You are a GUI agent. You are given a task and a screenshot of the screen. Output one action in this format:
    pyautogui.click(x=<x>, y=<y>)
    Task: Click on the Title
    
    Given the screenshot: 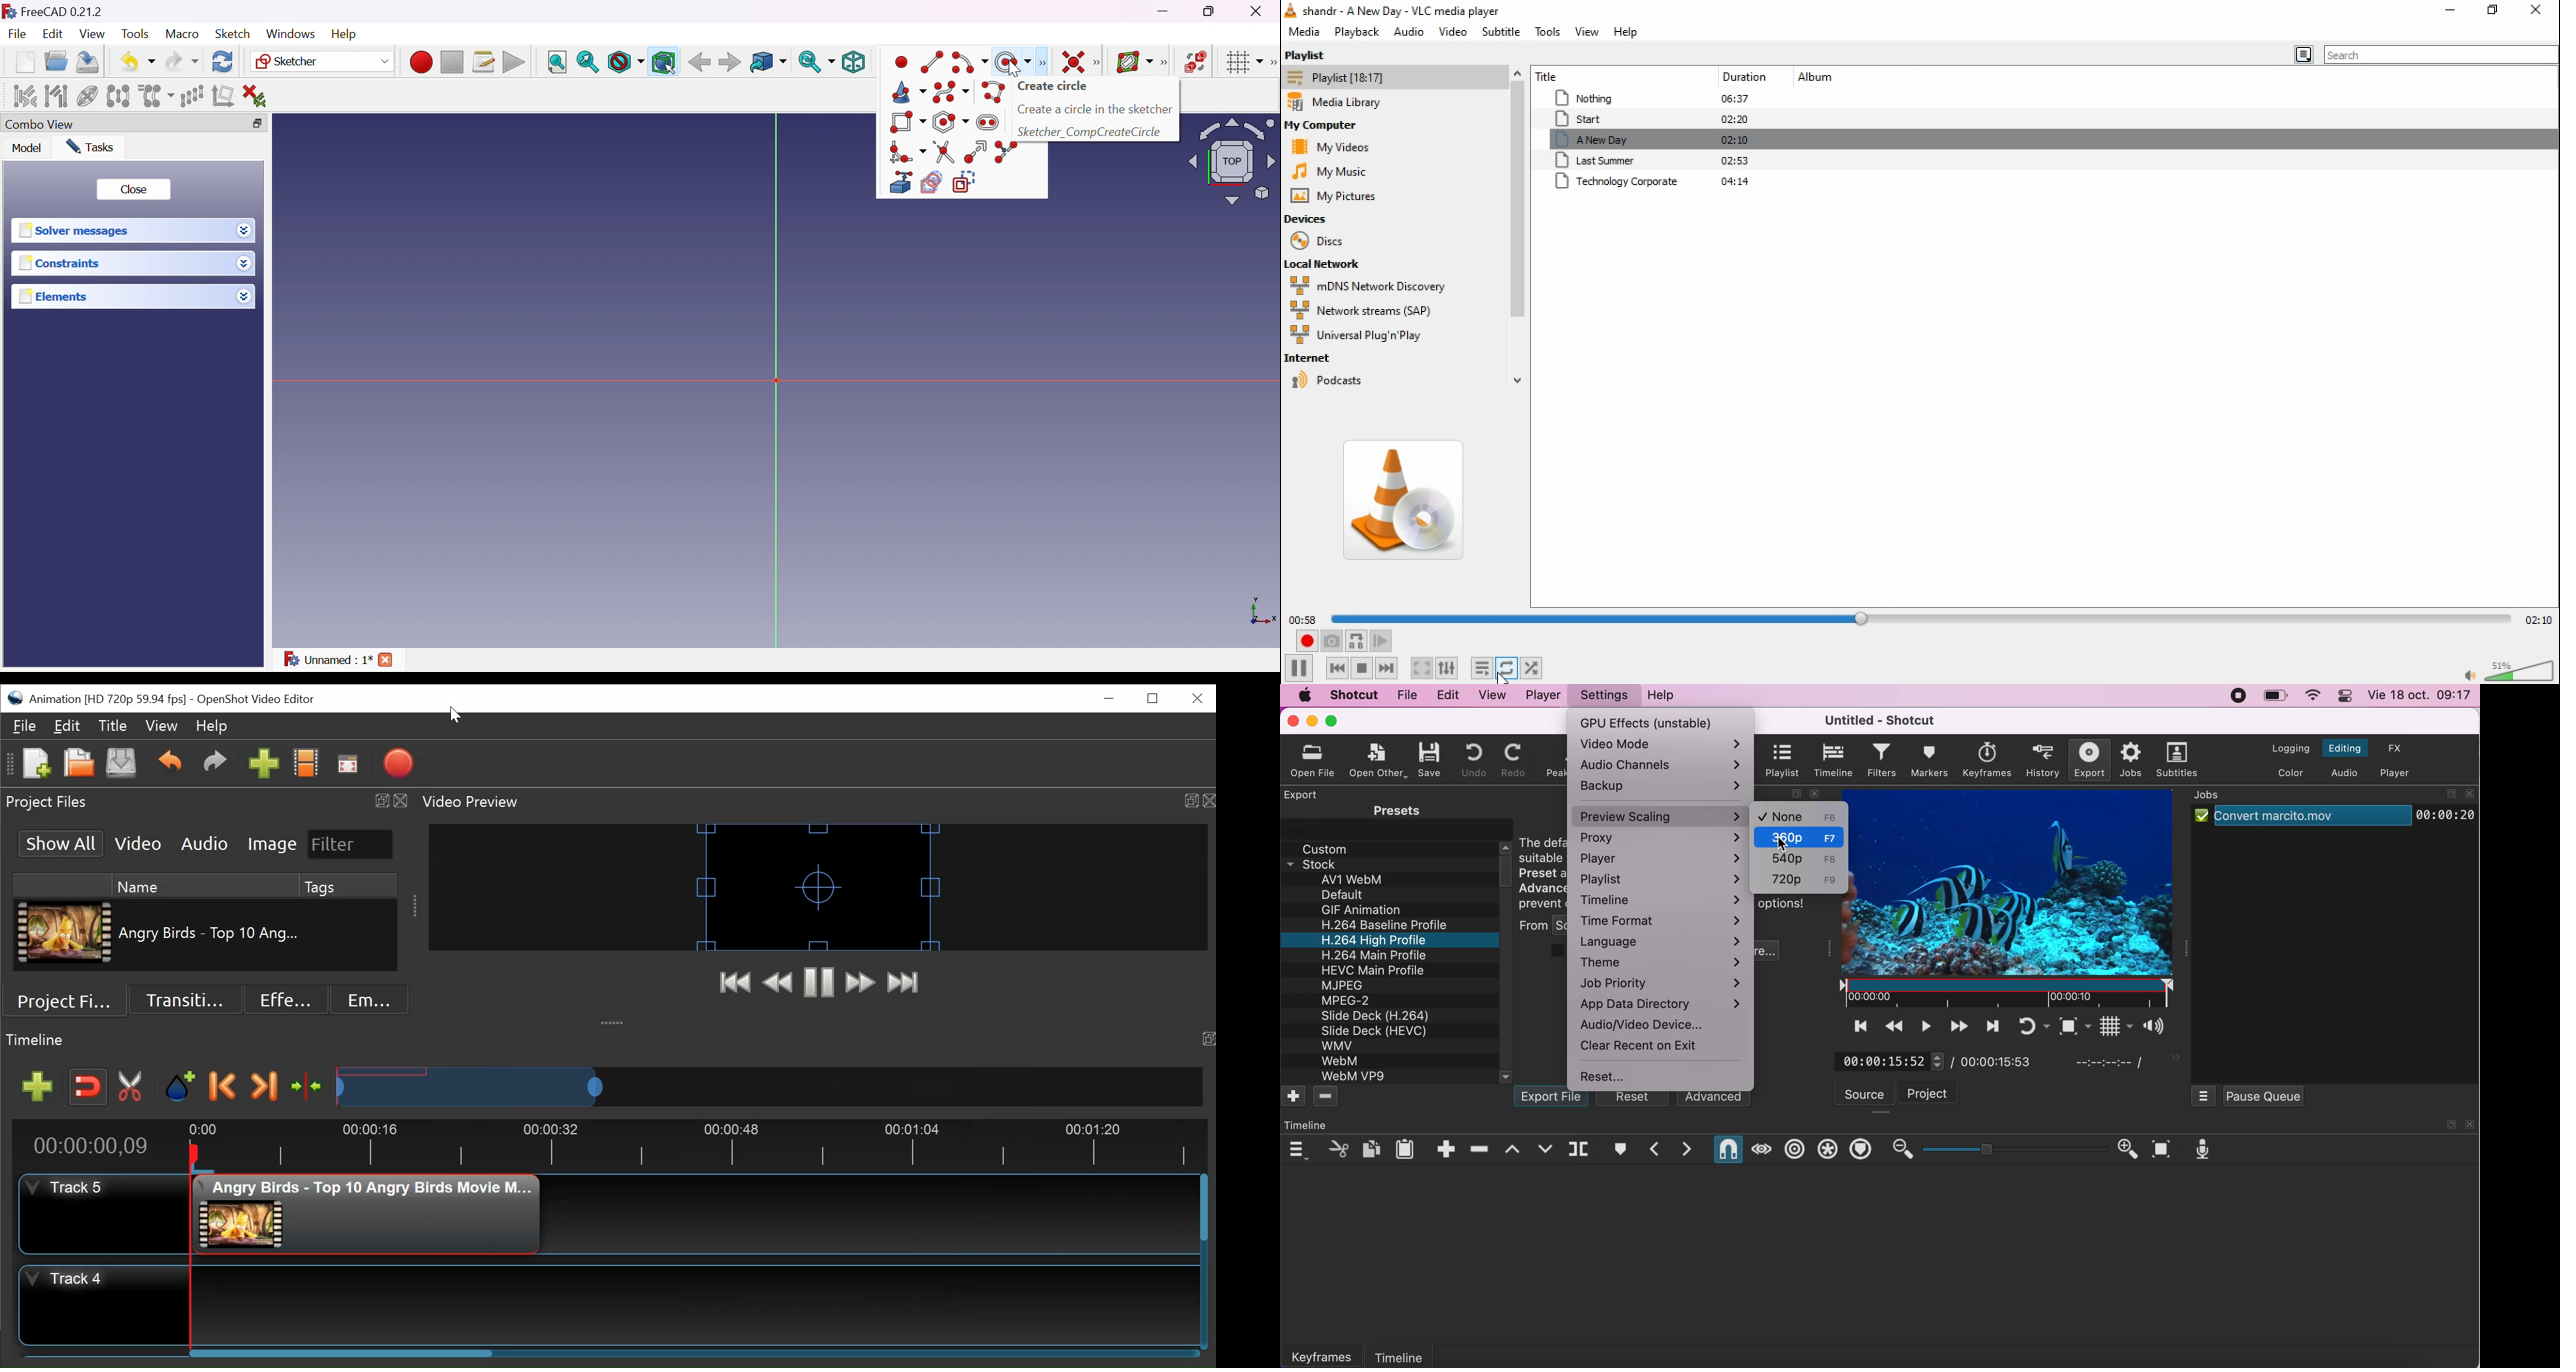 What is the action you would take?
    pyautogui.click(x=112, y=725)
    